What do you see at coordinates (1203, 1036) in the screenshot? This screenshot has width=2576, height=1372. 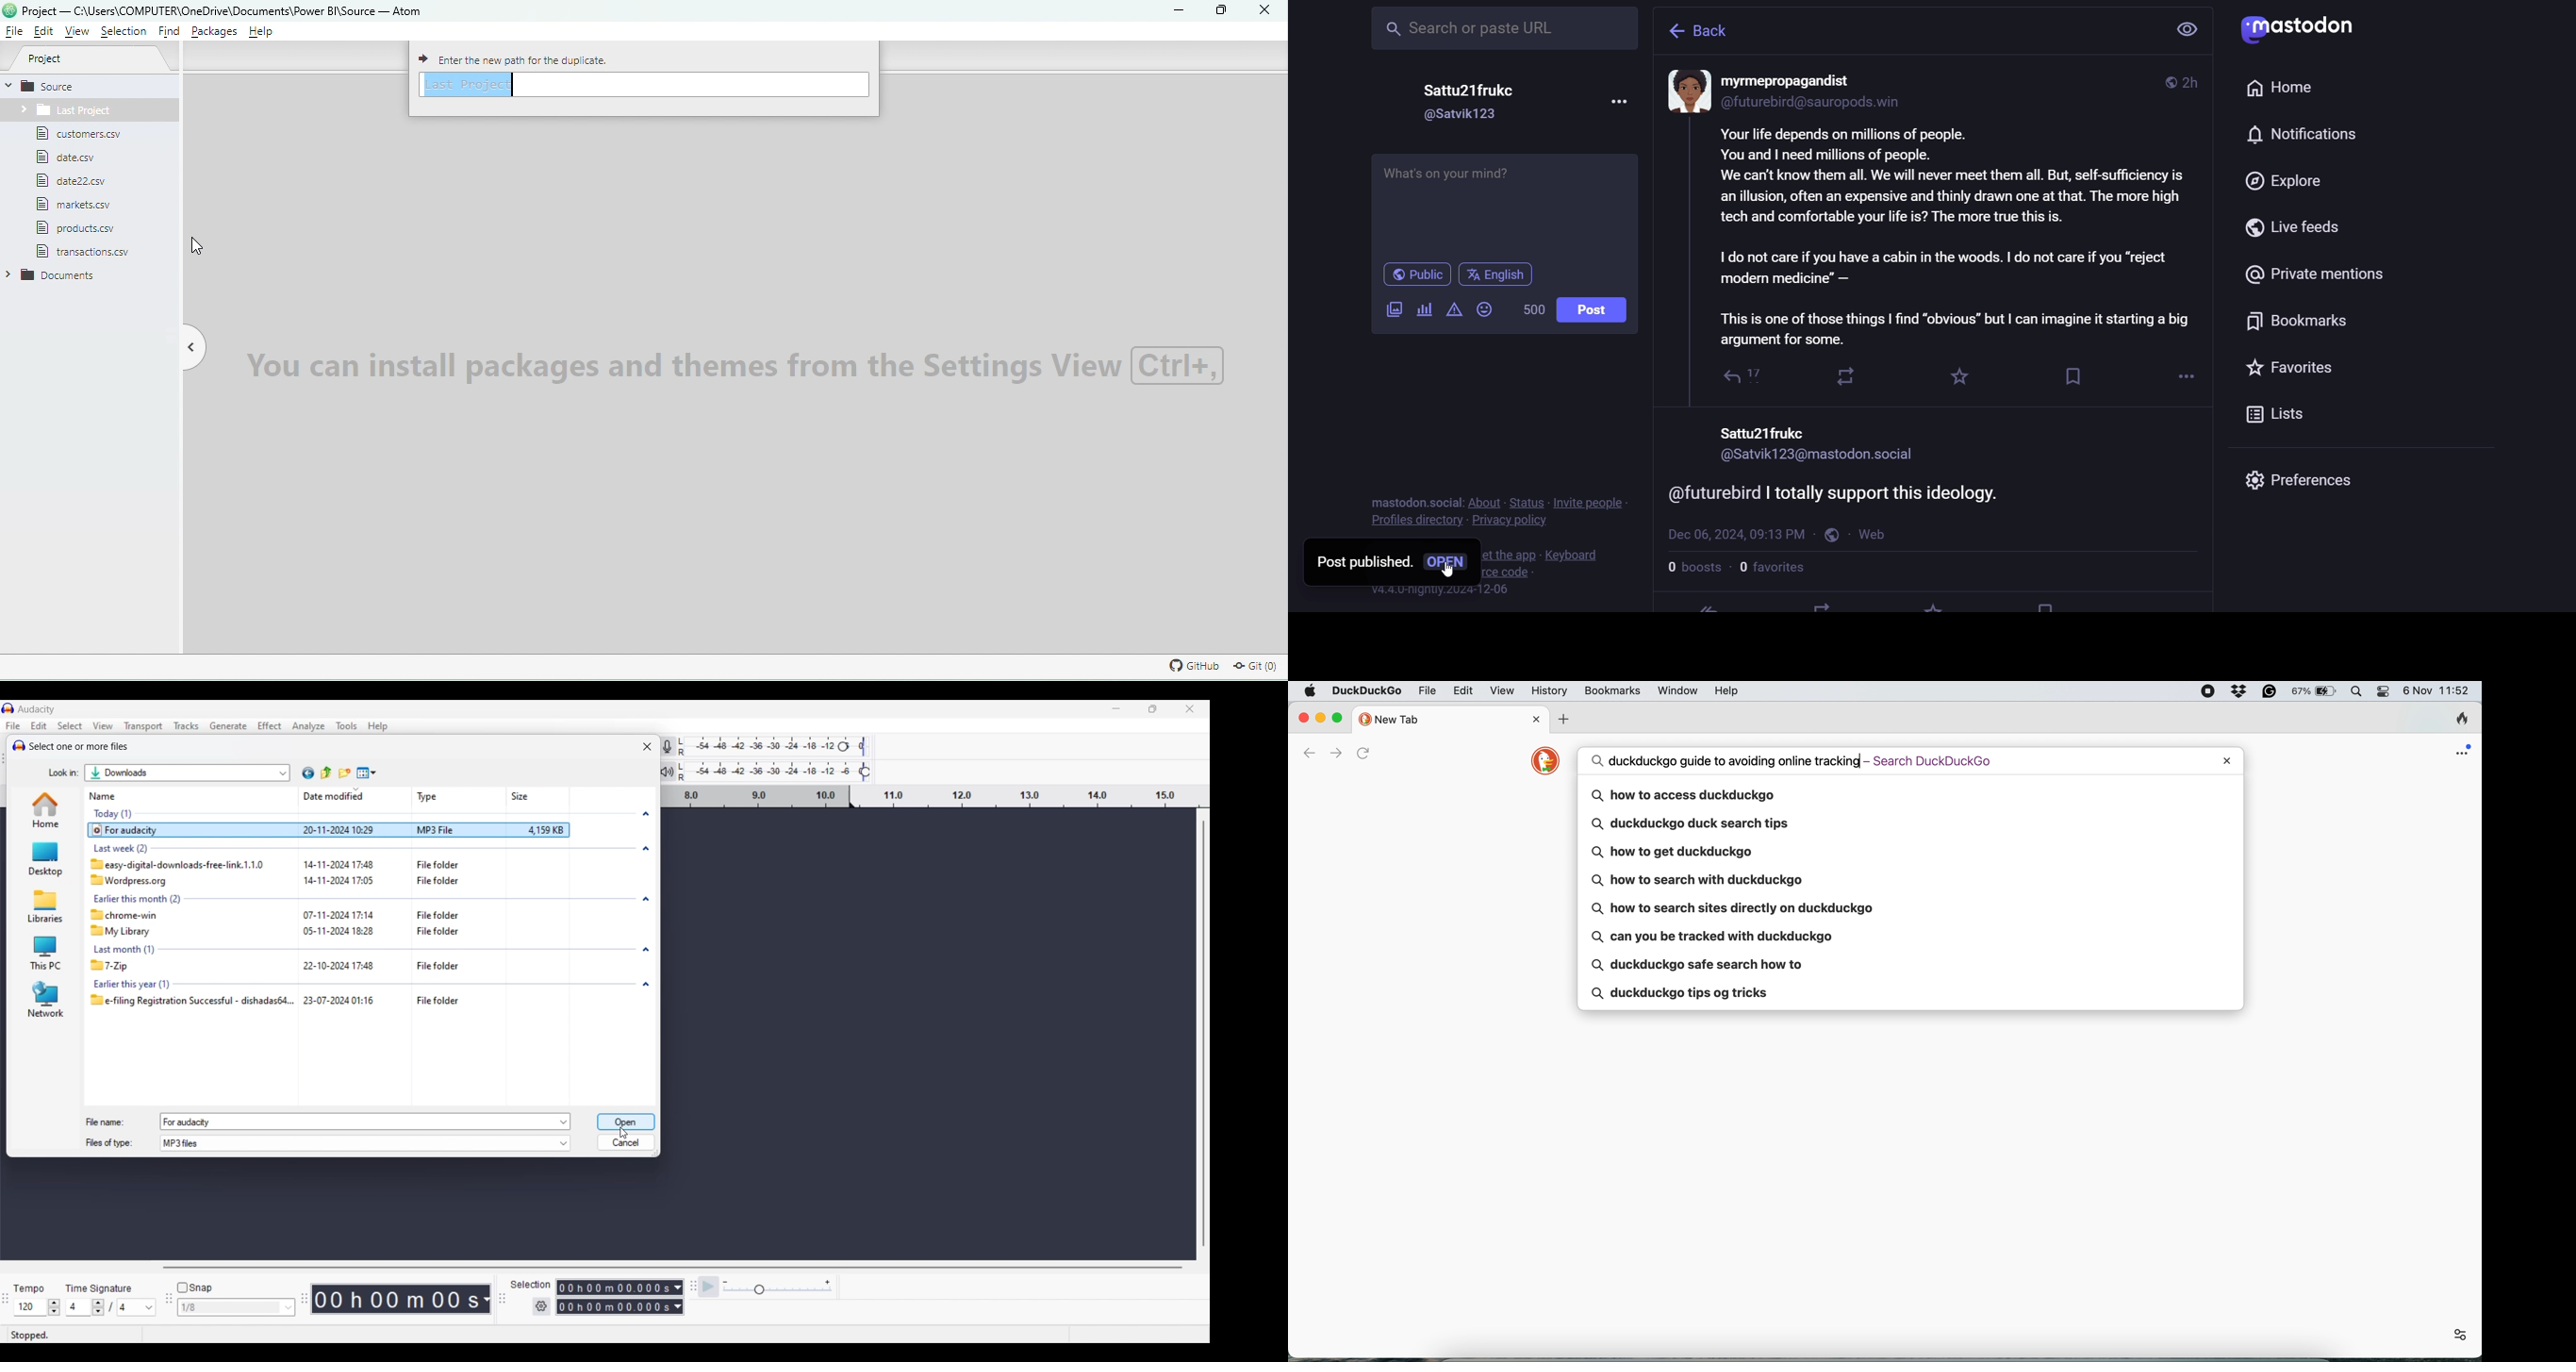 I see `vertical scroll bar` at bounding box center [1203, 1036].